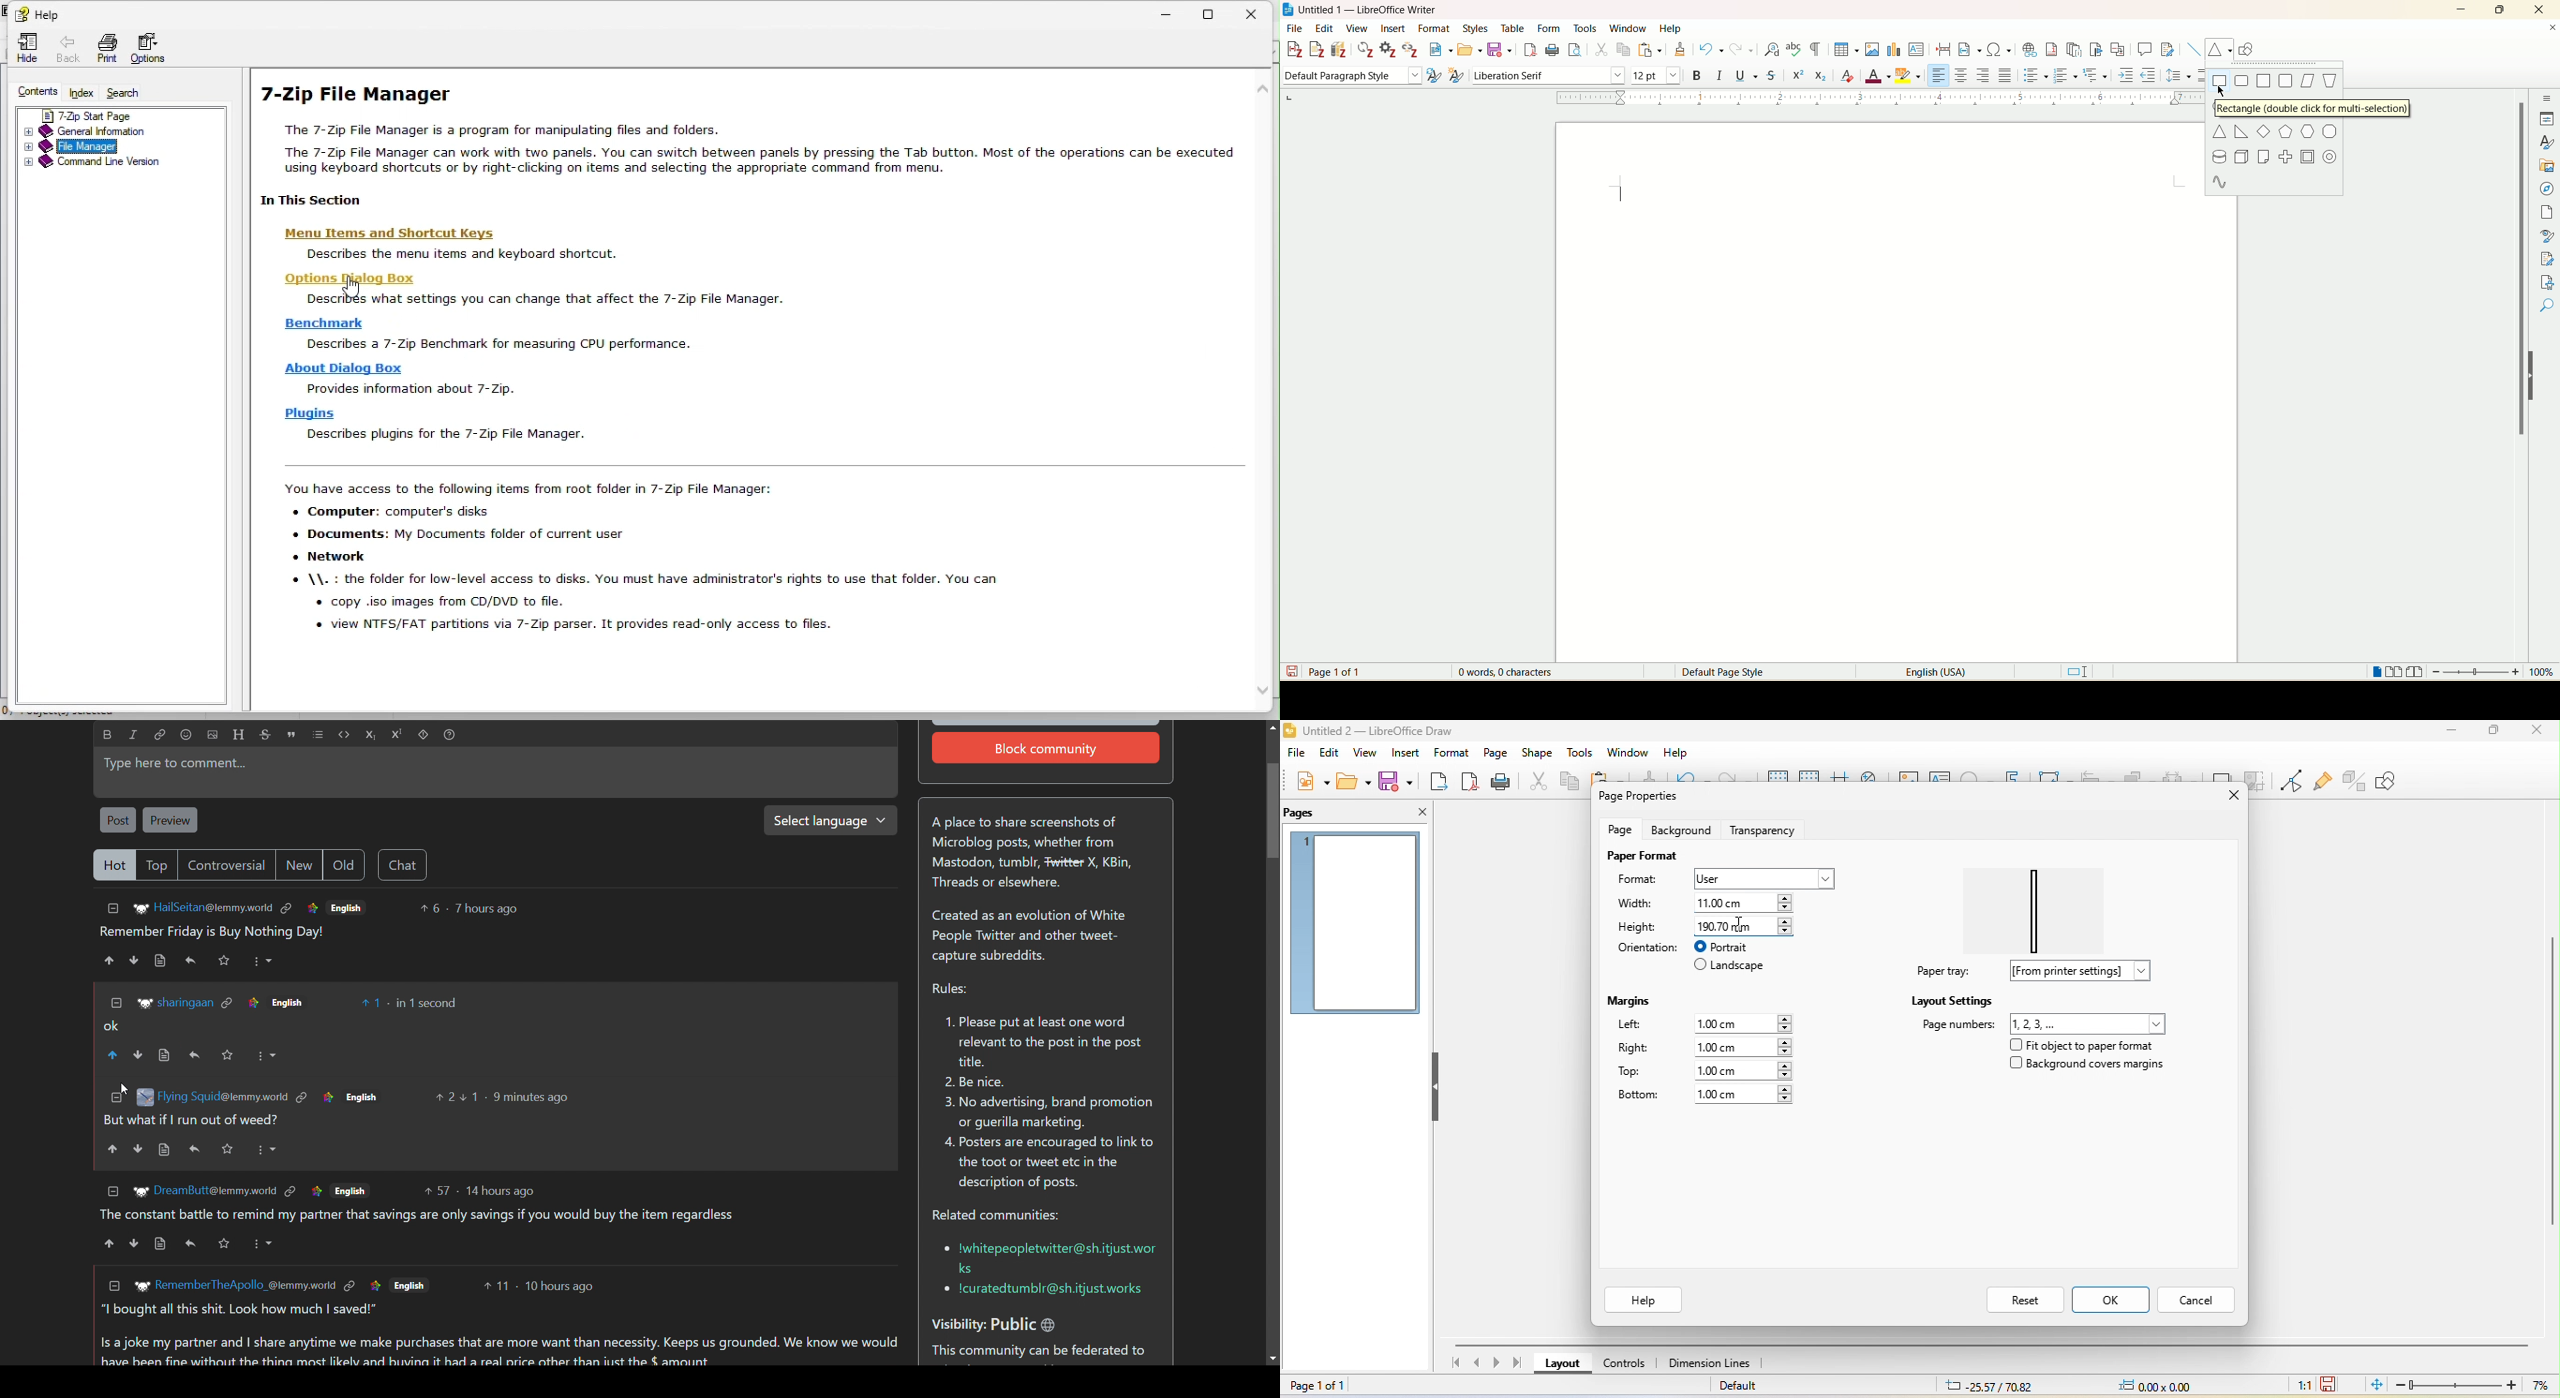  Describe the element at coordinates (2149, 75) in the screenshot. I see `decrease indent` at that location.